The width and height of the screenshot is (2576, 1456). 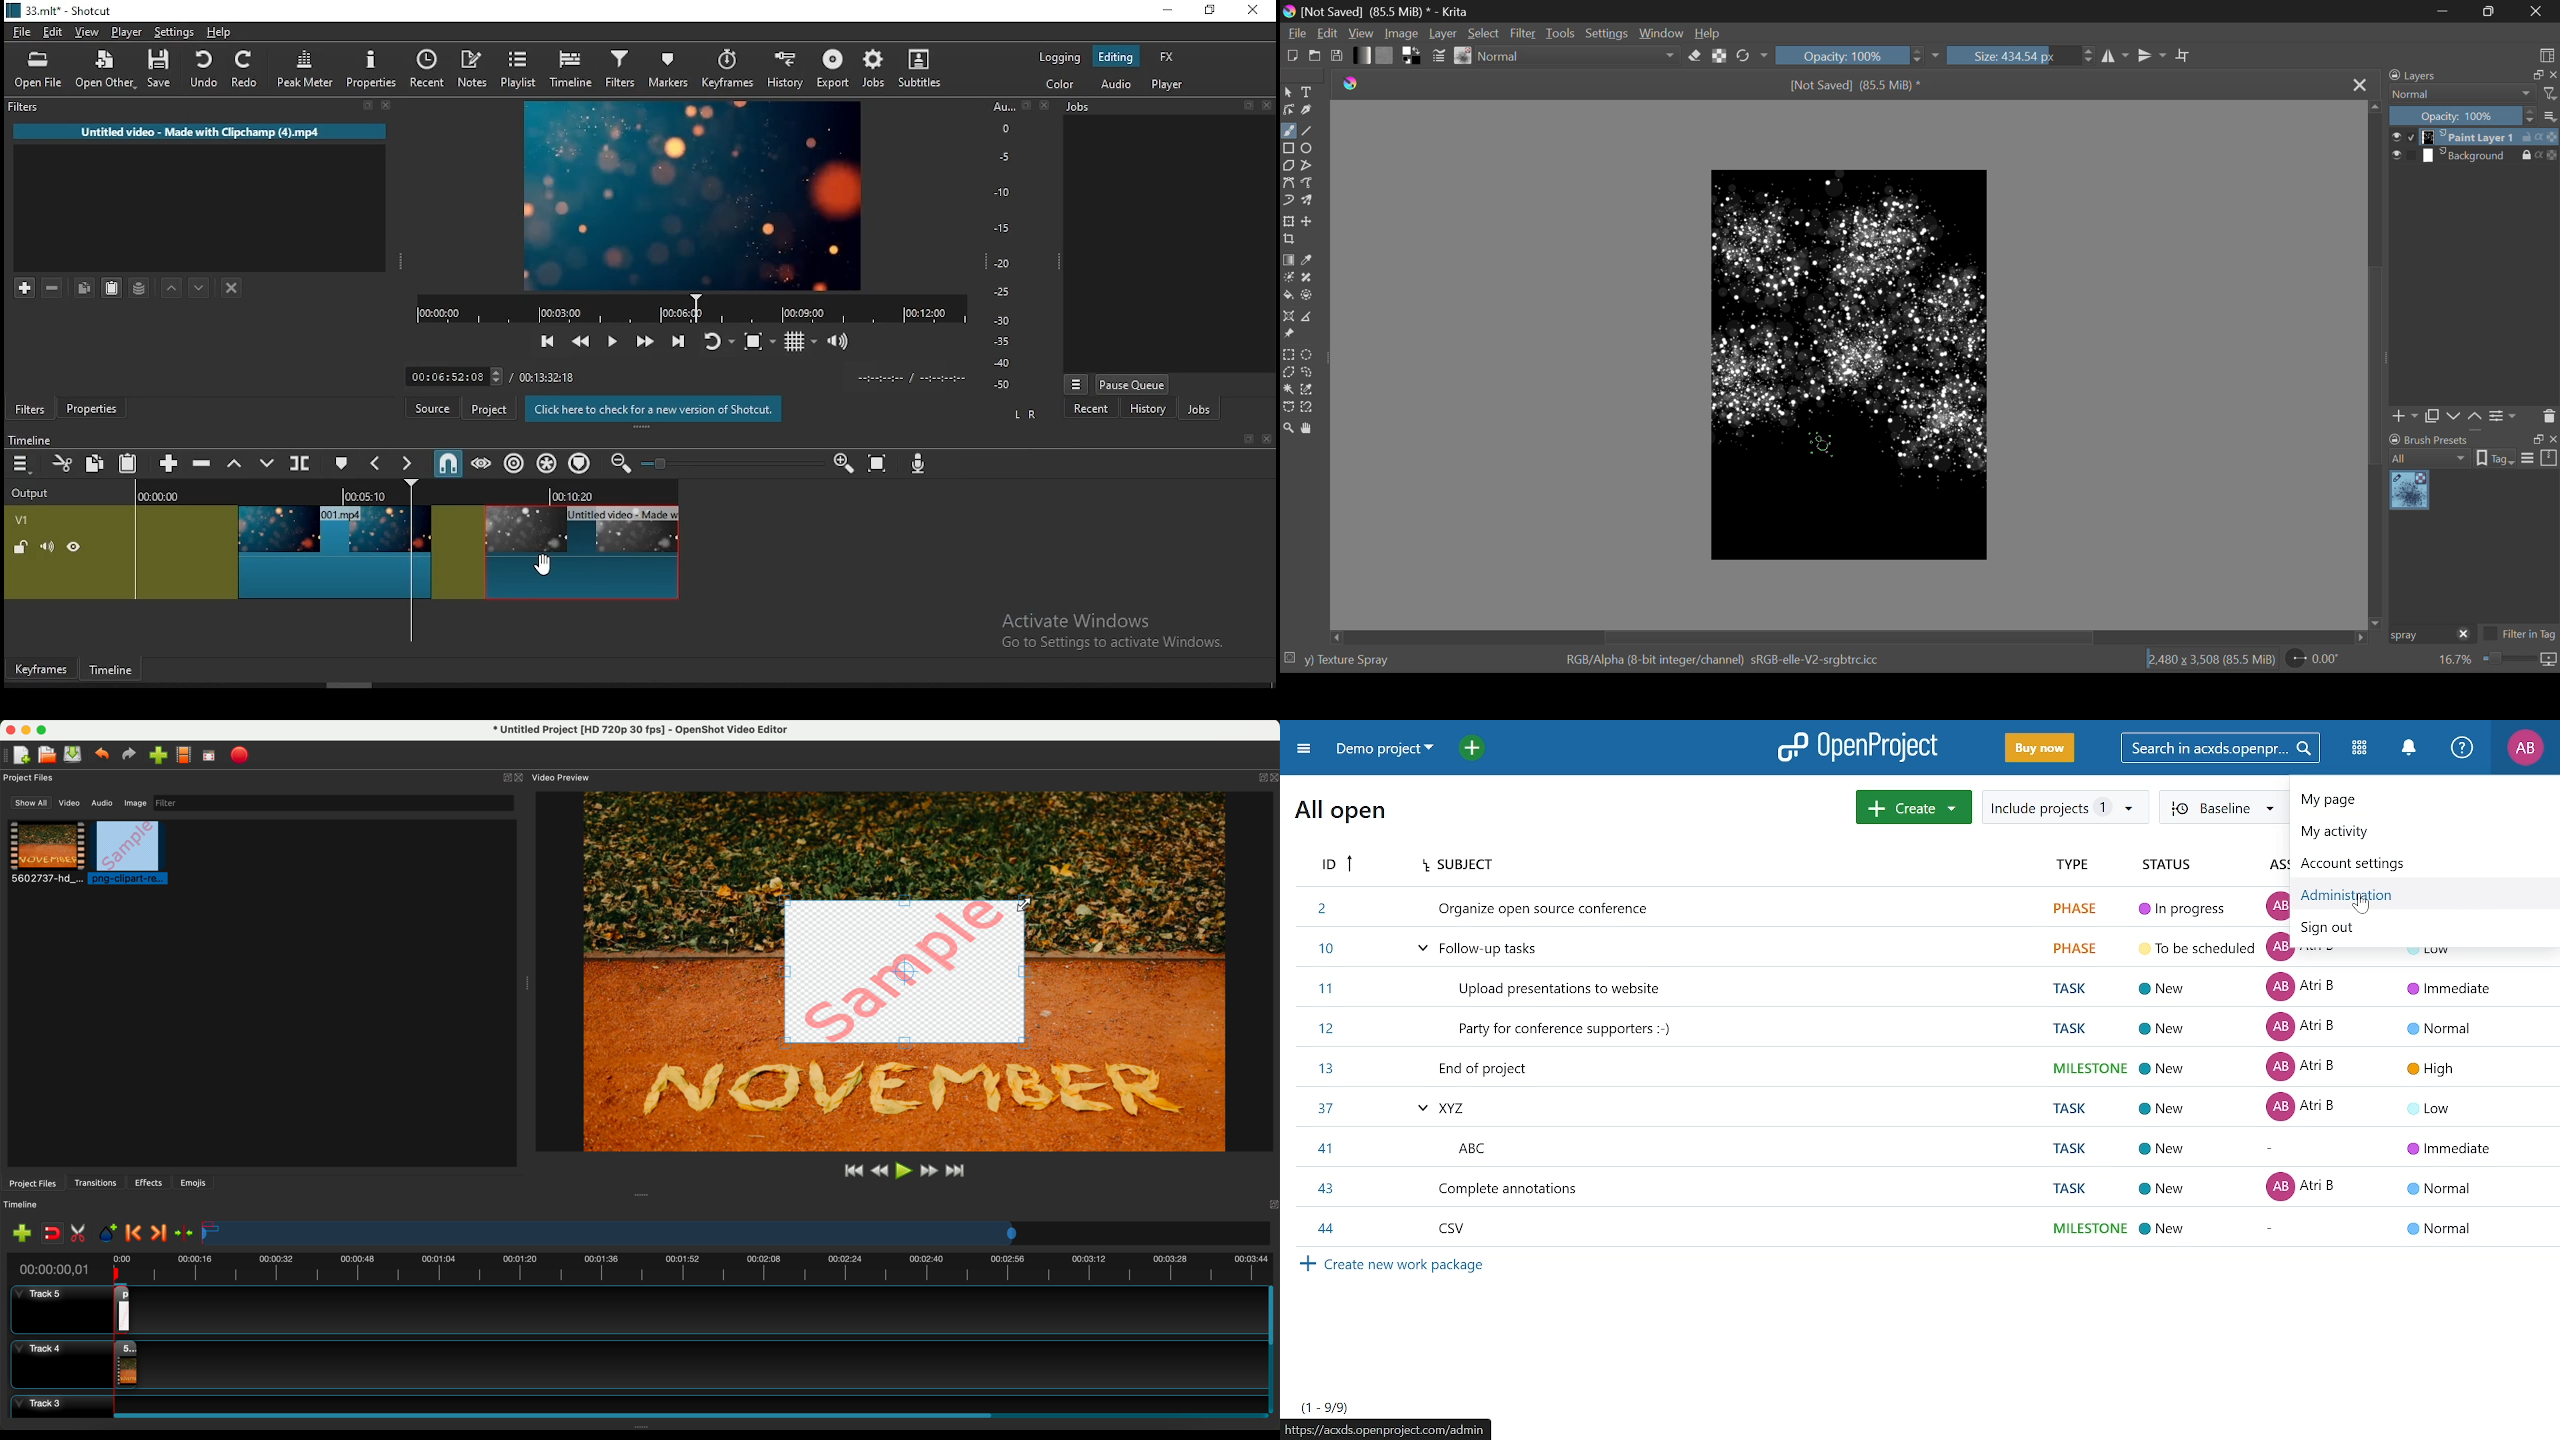 What do you see at coordinates (236, 463) in the screenshot?
I see `lift` at bounding box center [236, 463].